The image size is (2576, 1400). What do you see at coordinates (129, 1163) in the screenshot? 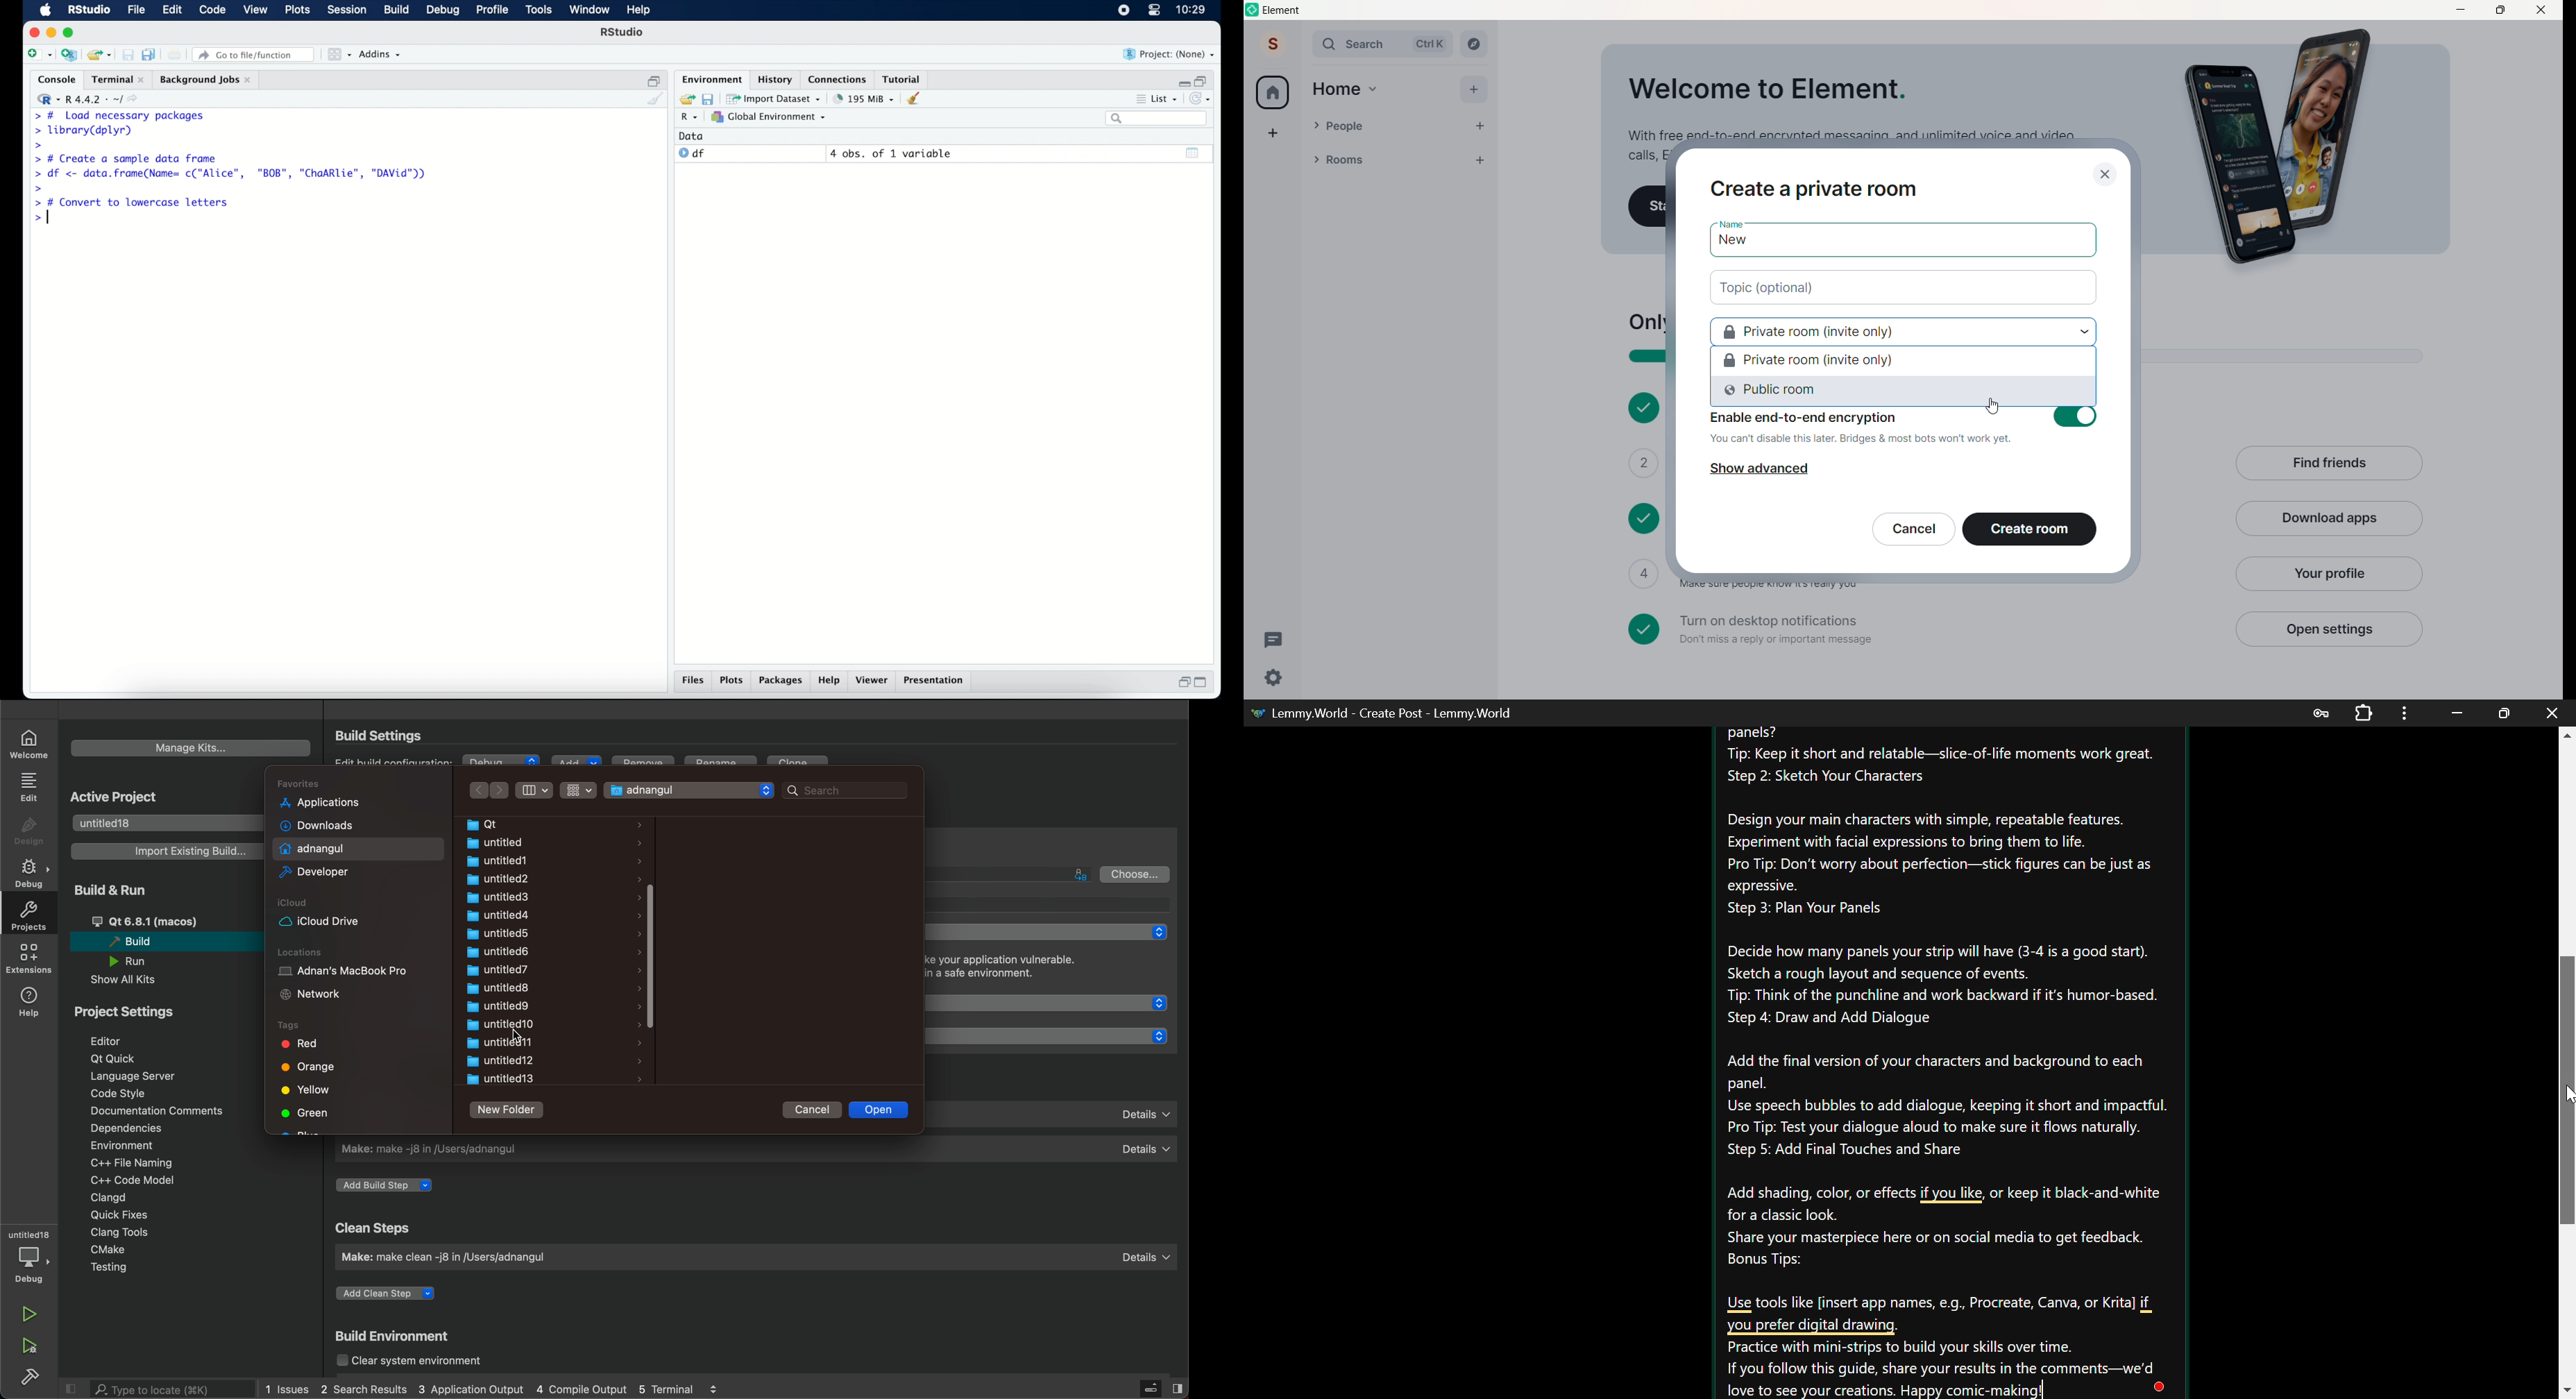
I see `C++ file naming` at bounding box center [129, 1163].